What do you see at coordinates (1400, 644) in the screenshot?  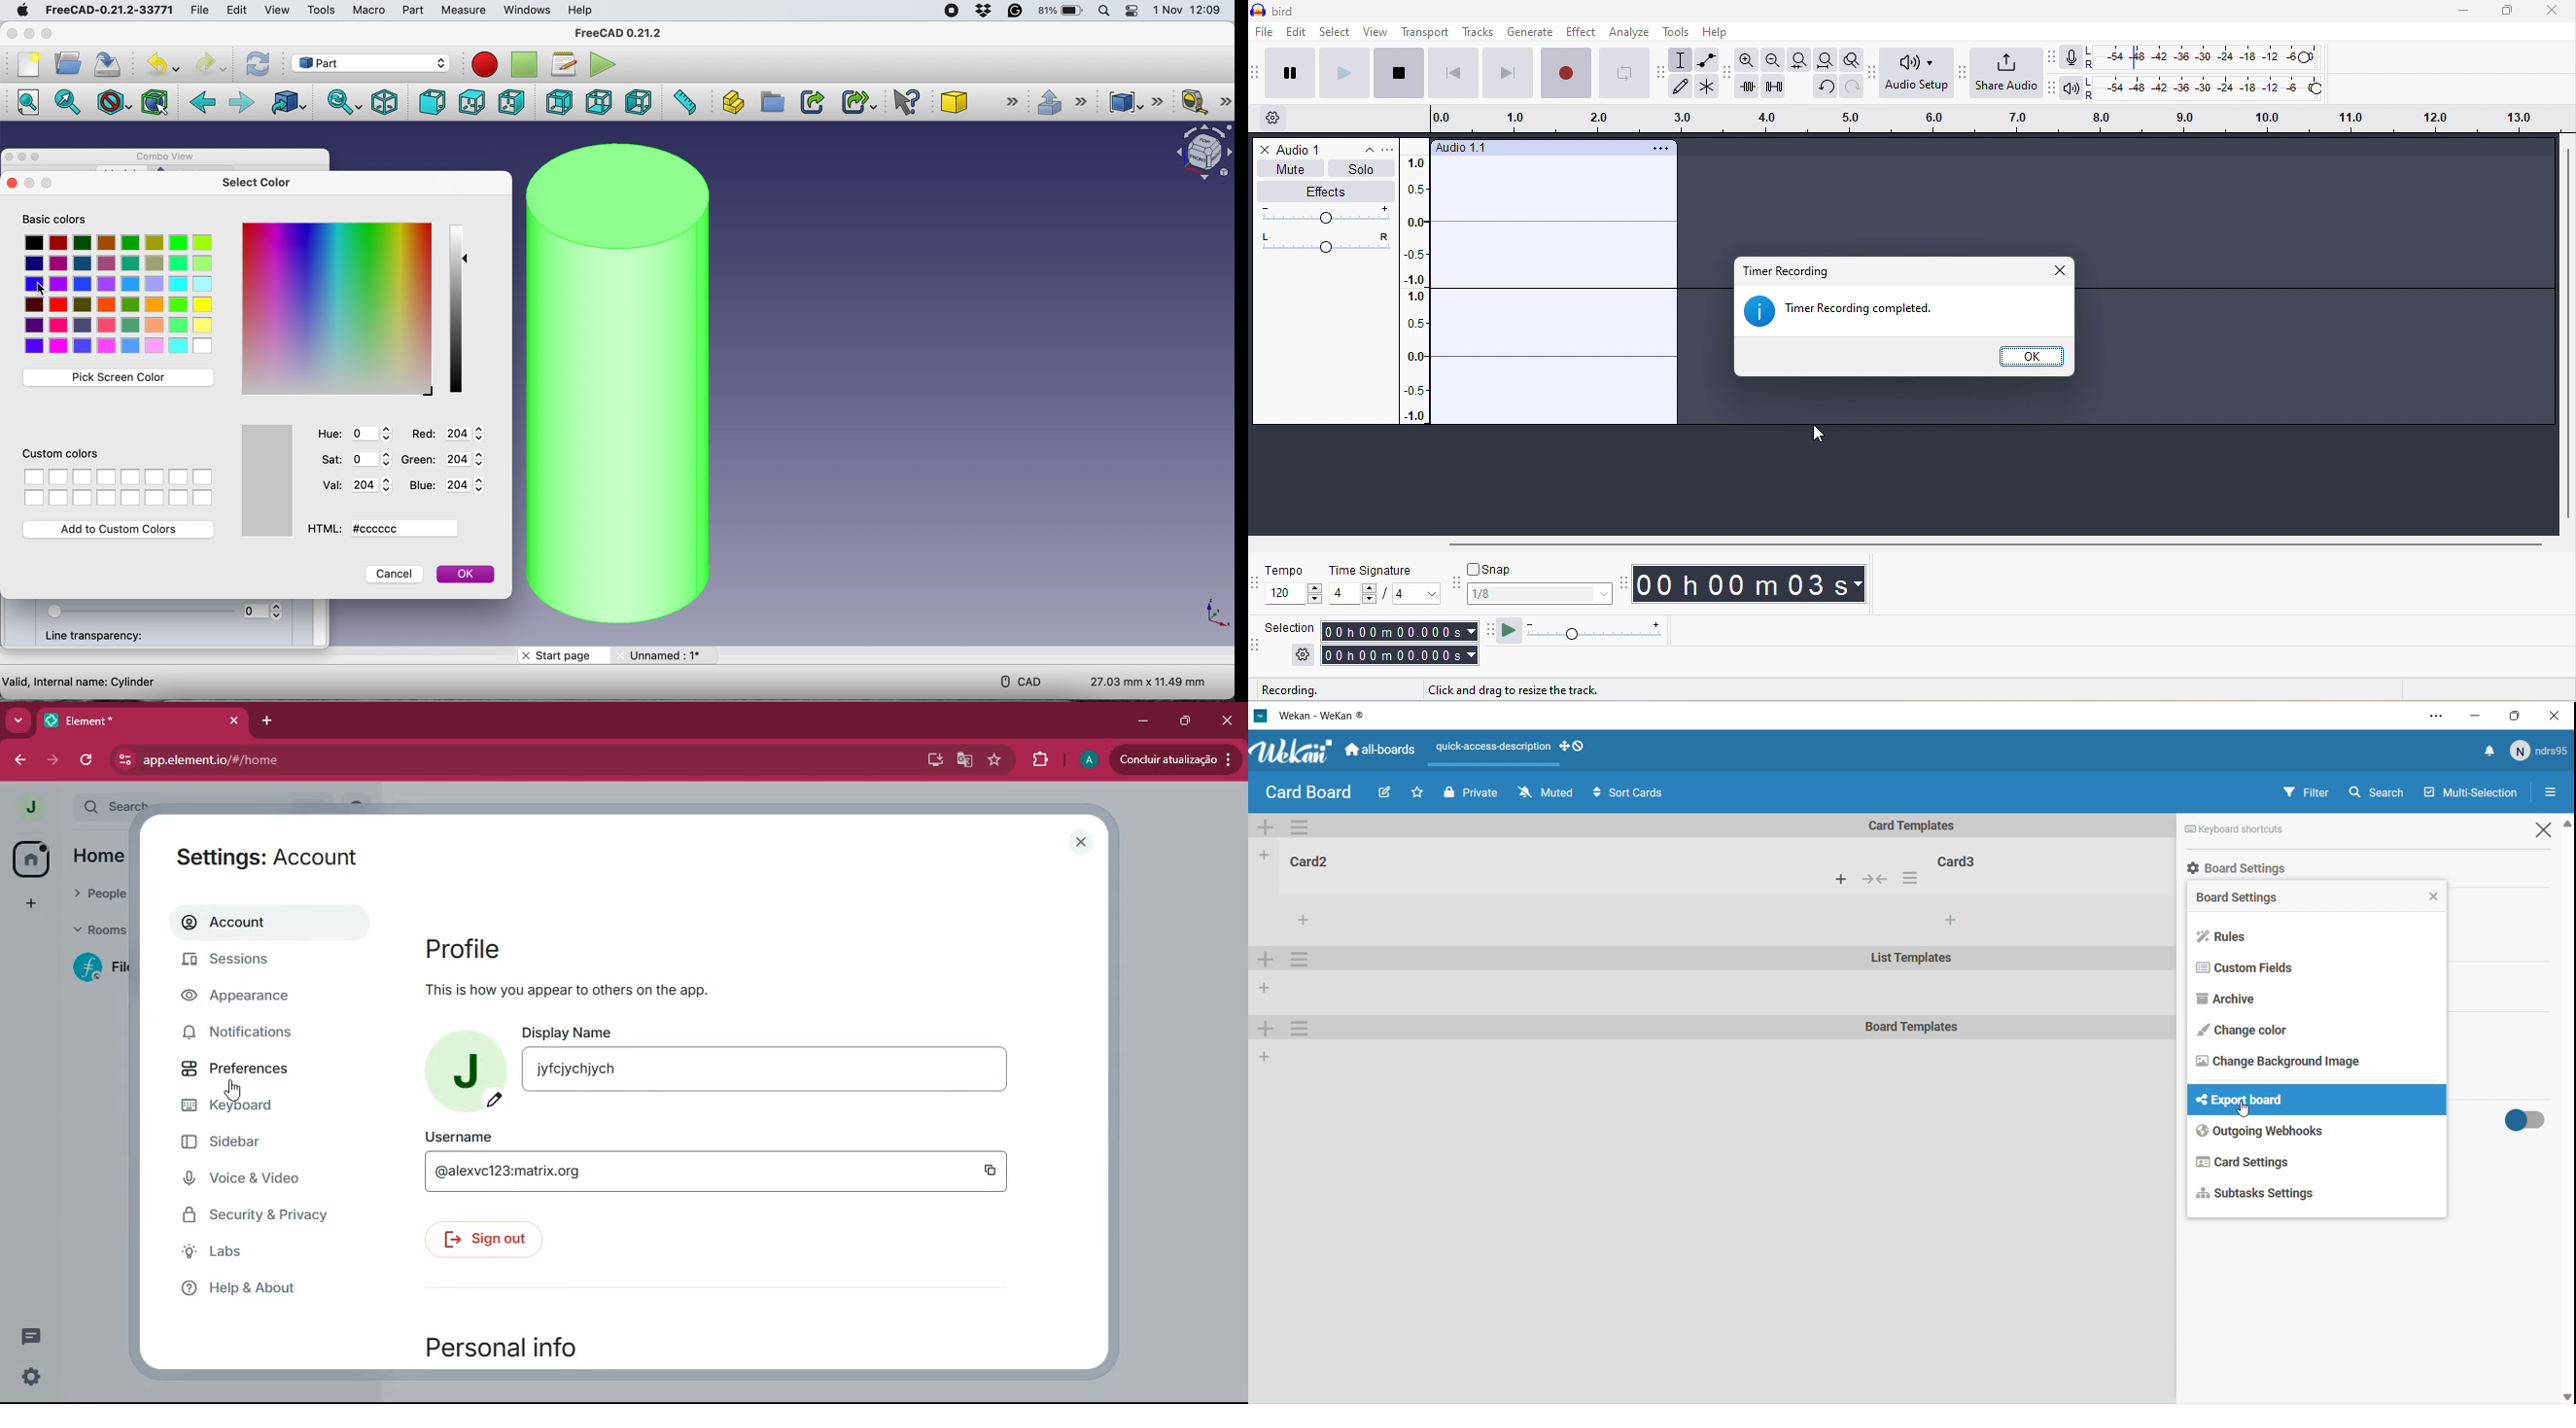 I see `selection` at bounding box center [1400, 644].